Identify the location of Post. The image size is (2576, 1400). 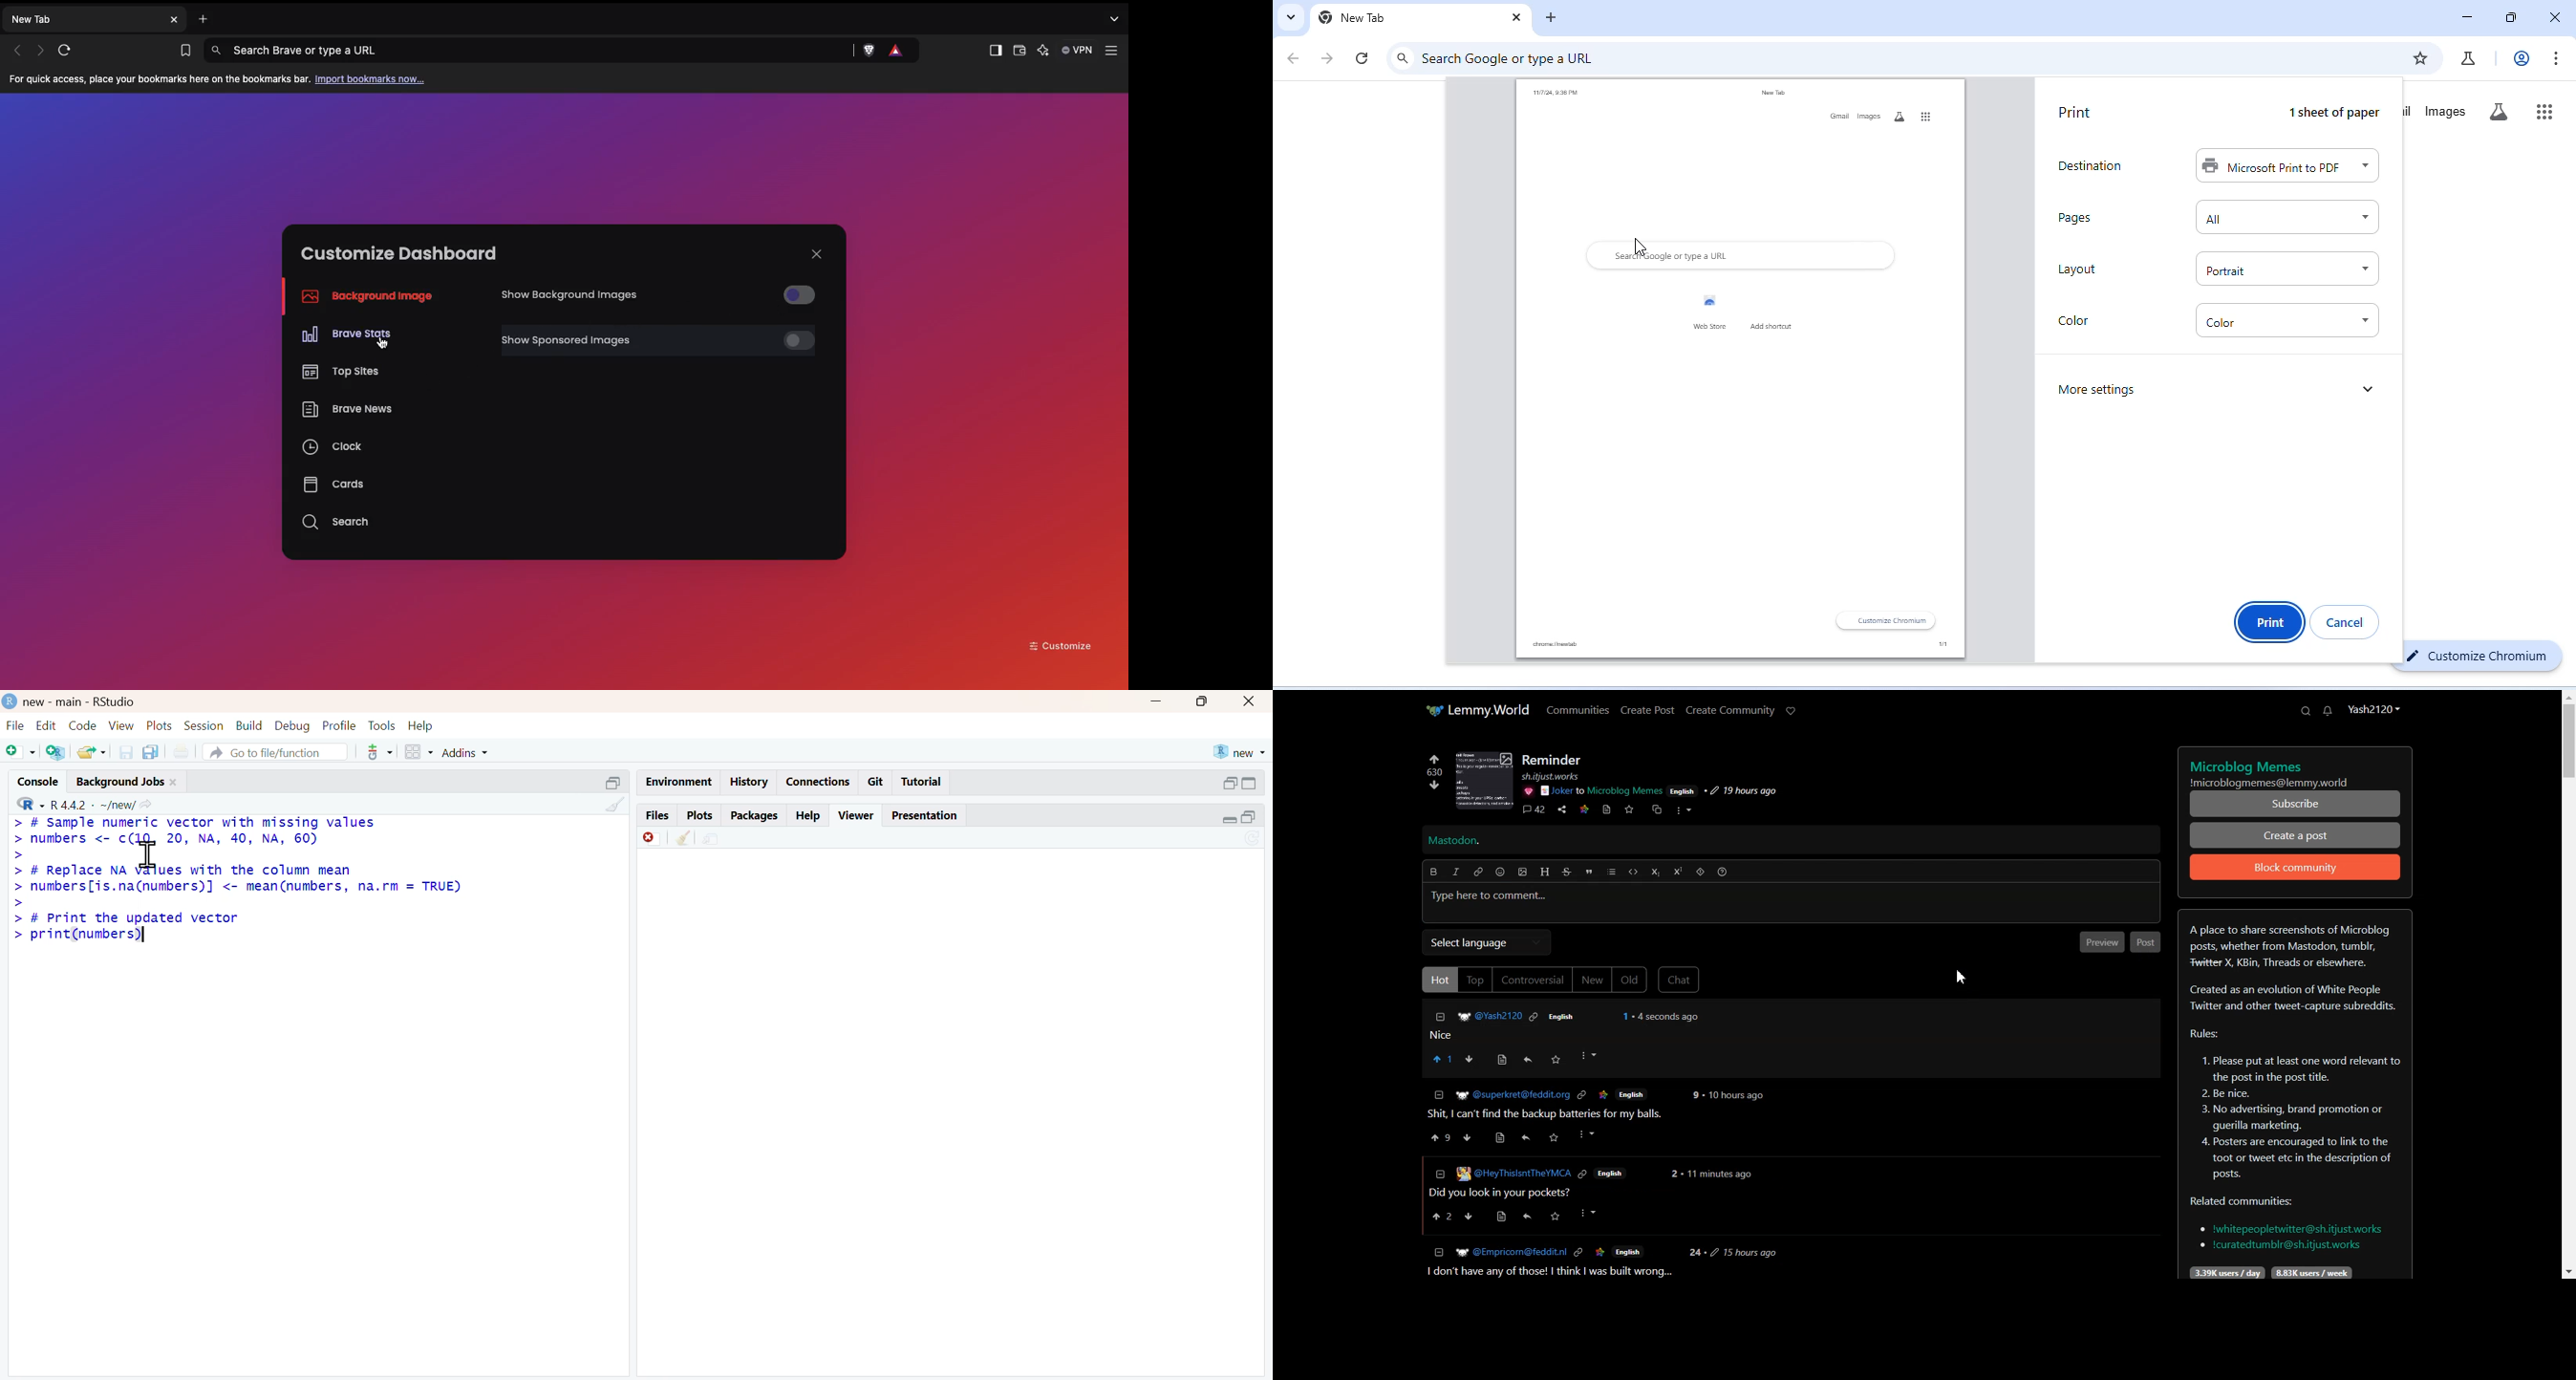
(1551, 1036).